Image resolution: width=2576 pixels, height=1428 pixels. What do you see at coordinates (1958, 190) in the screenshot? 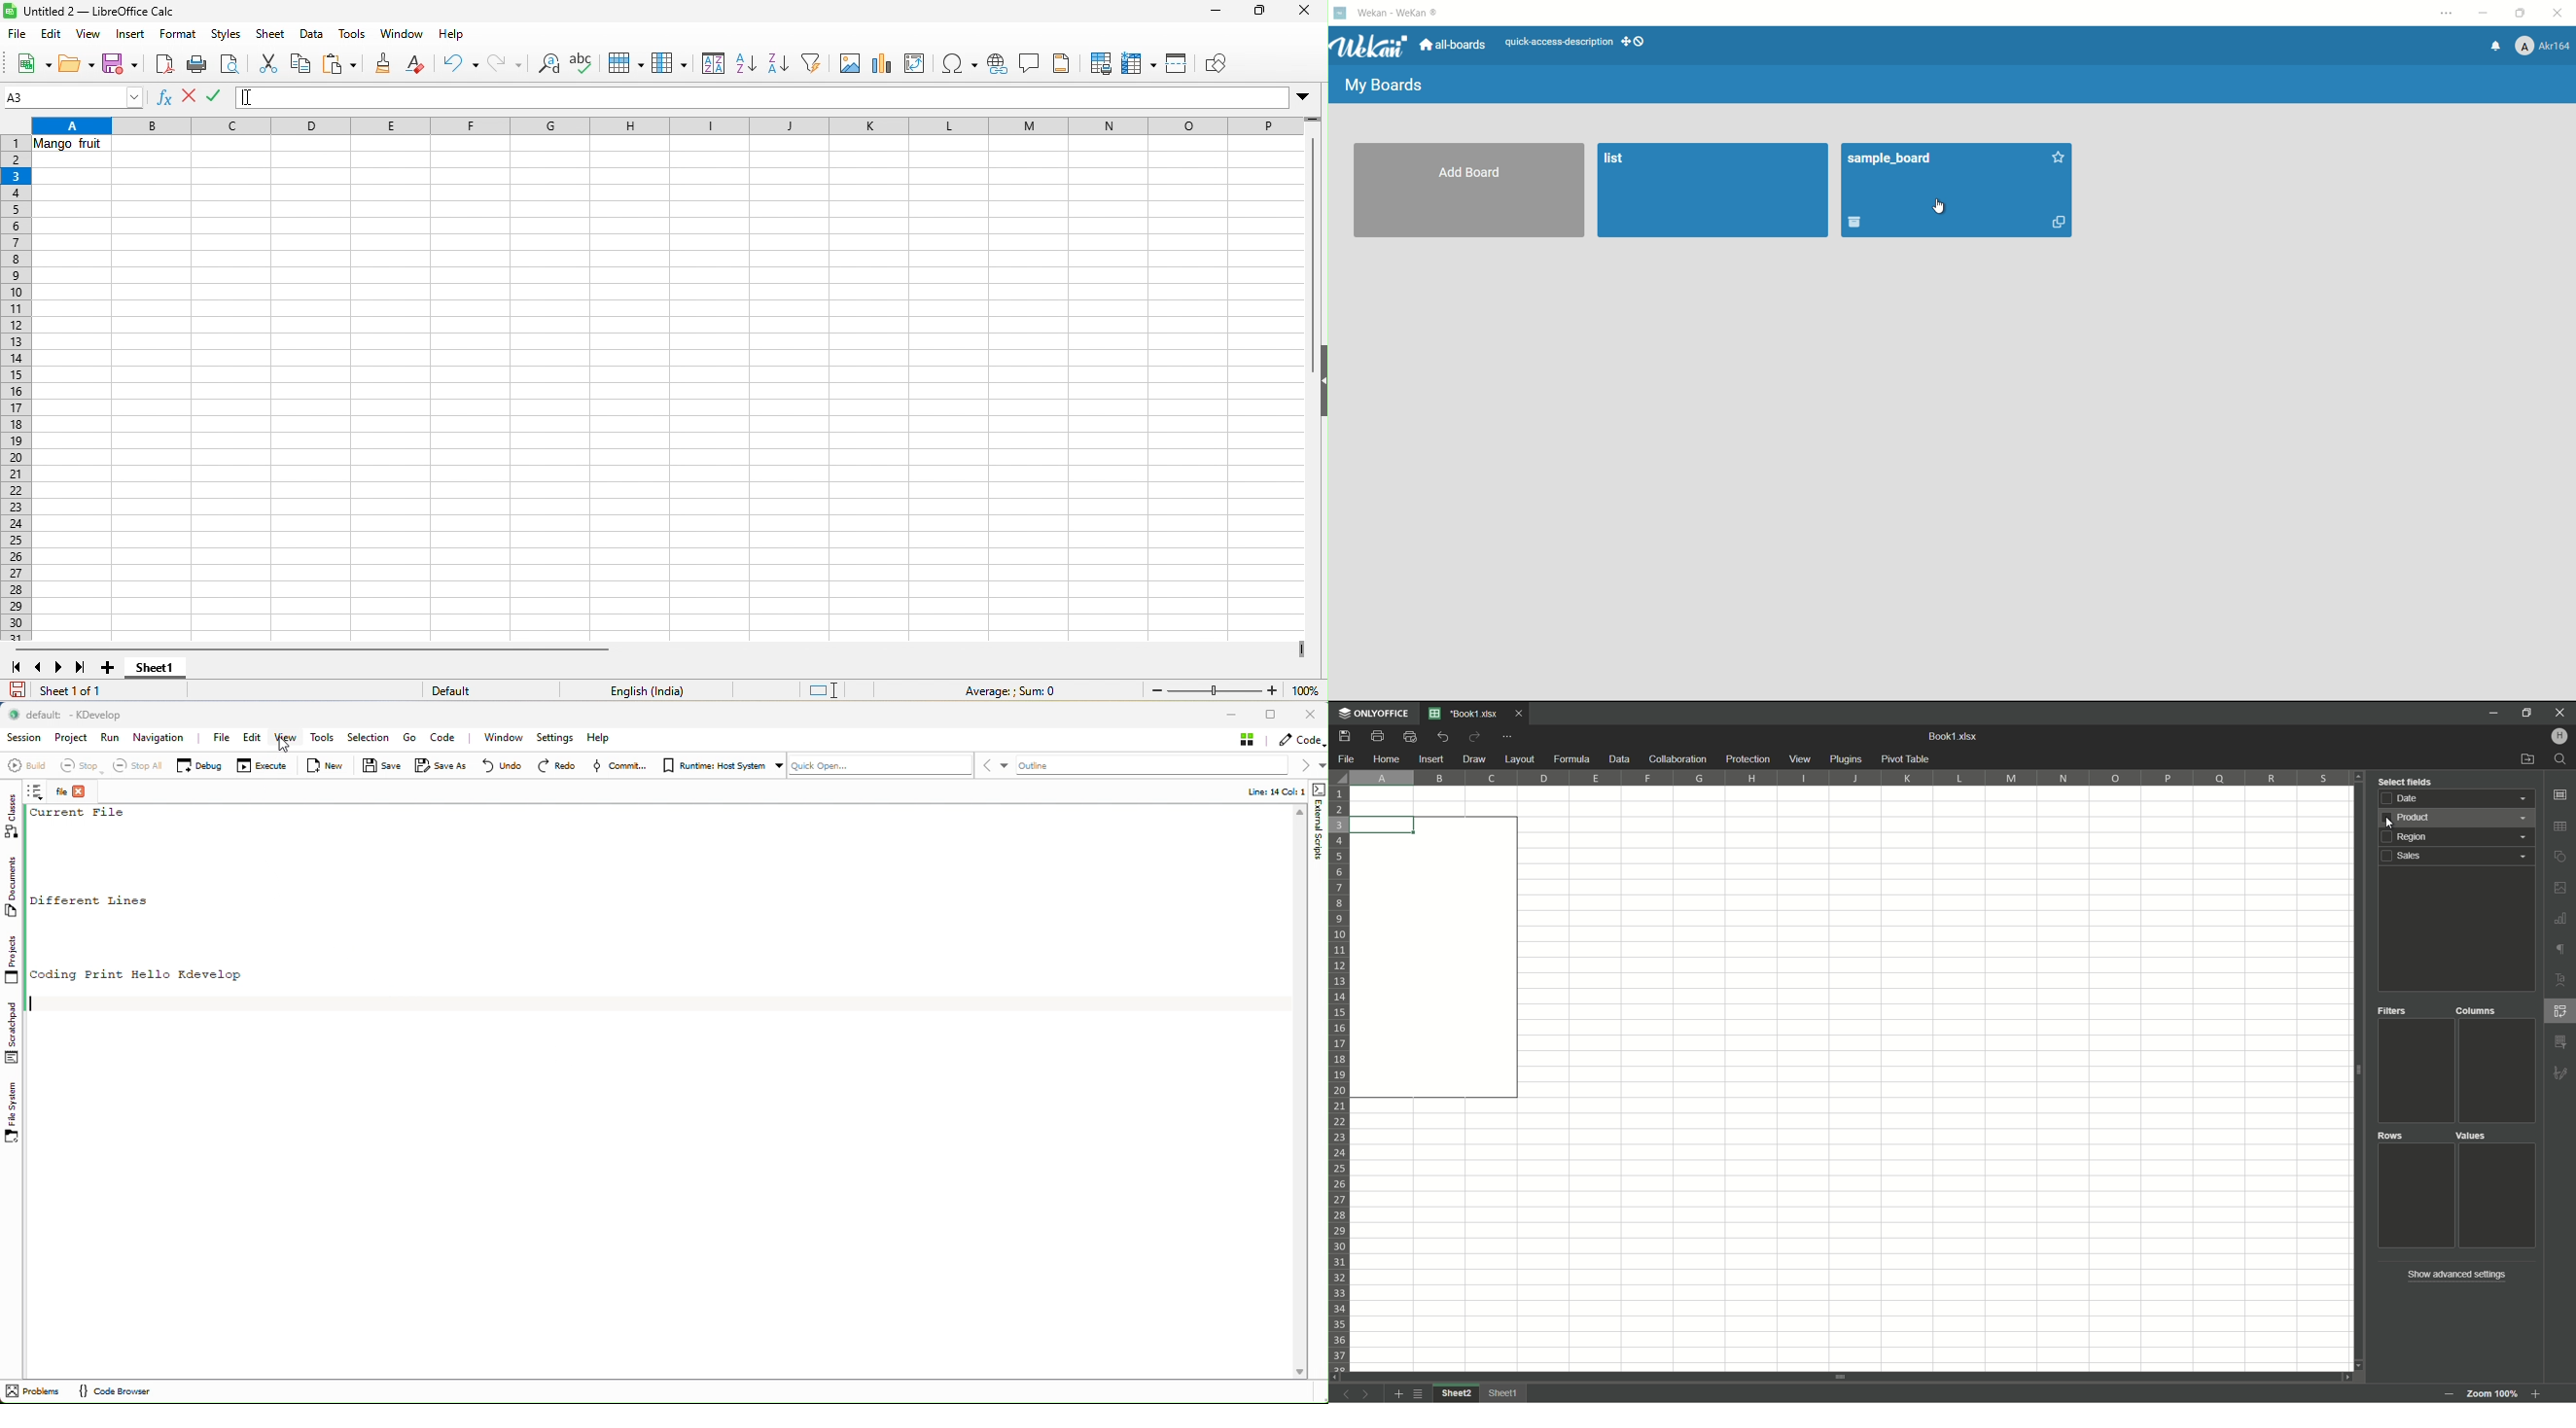
I see `board name` at bounding box center [1958, 190].